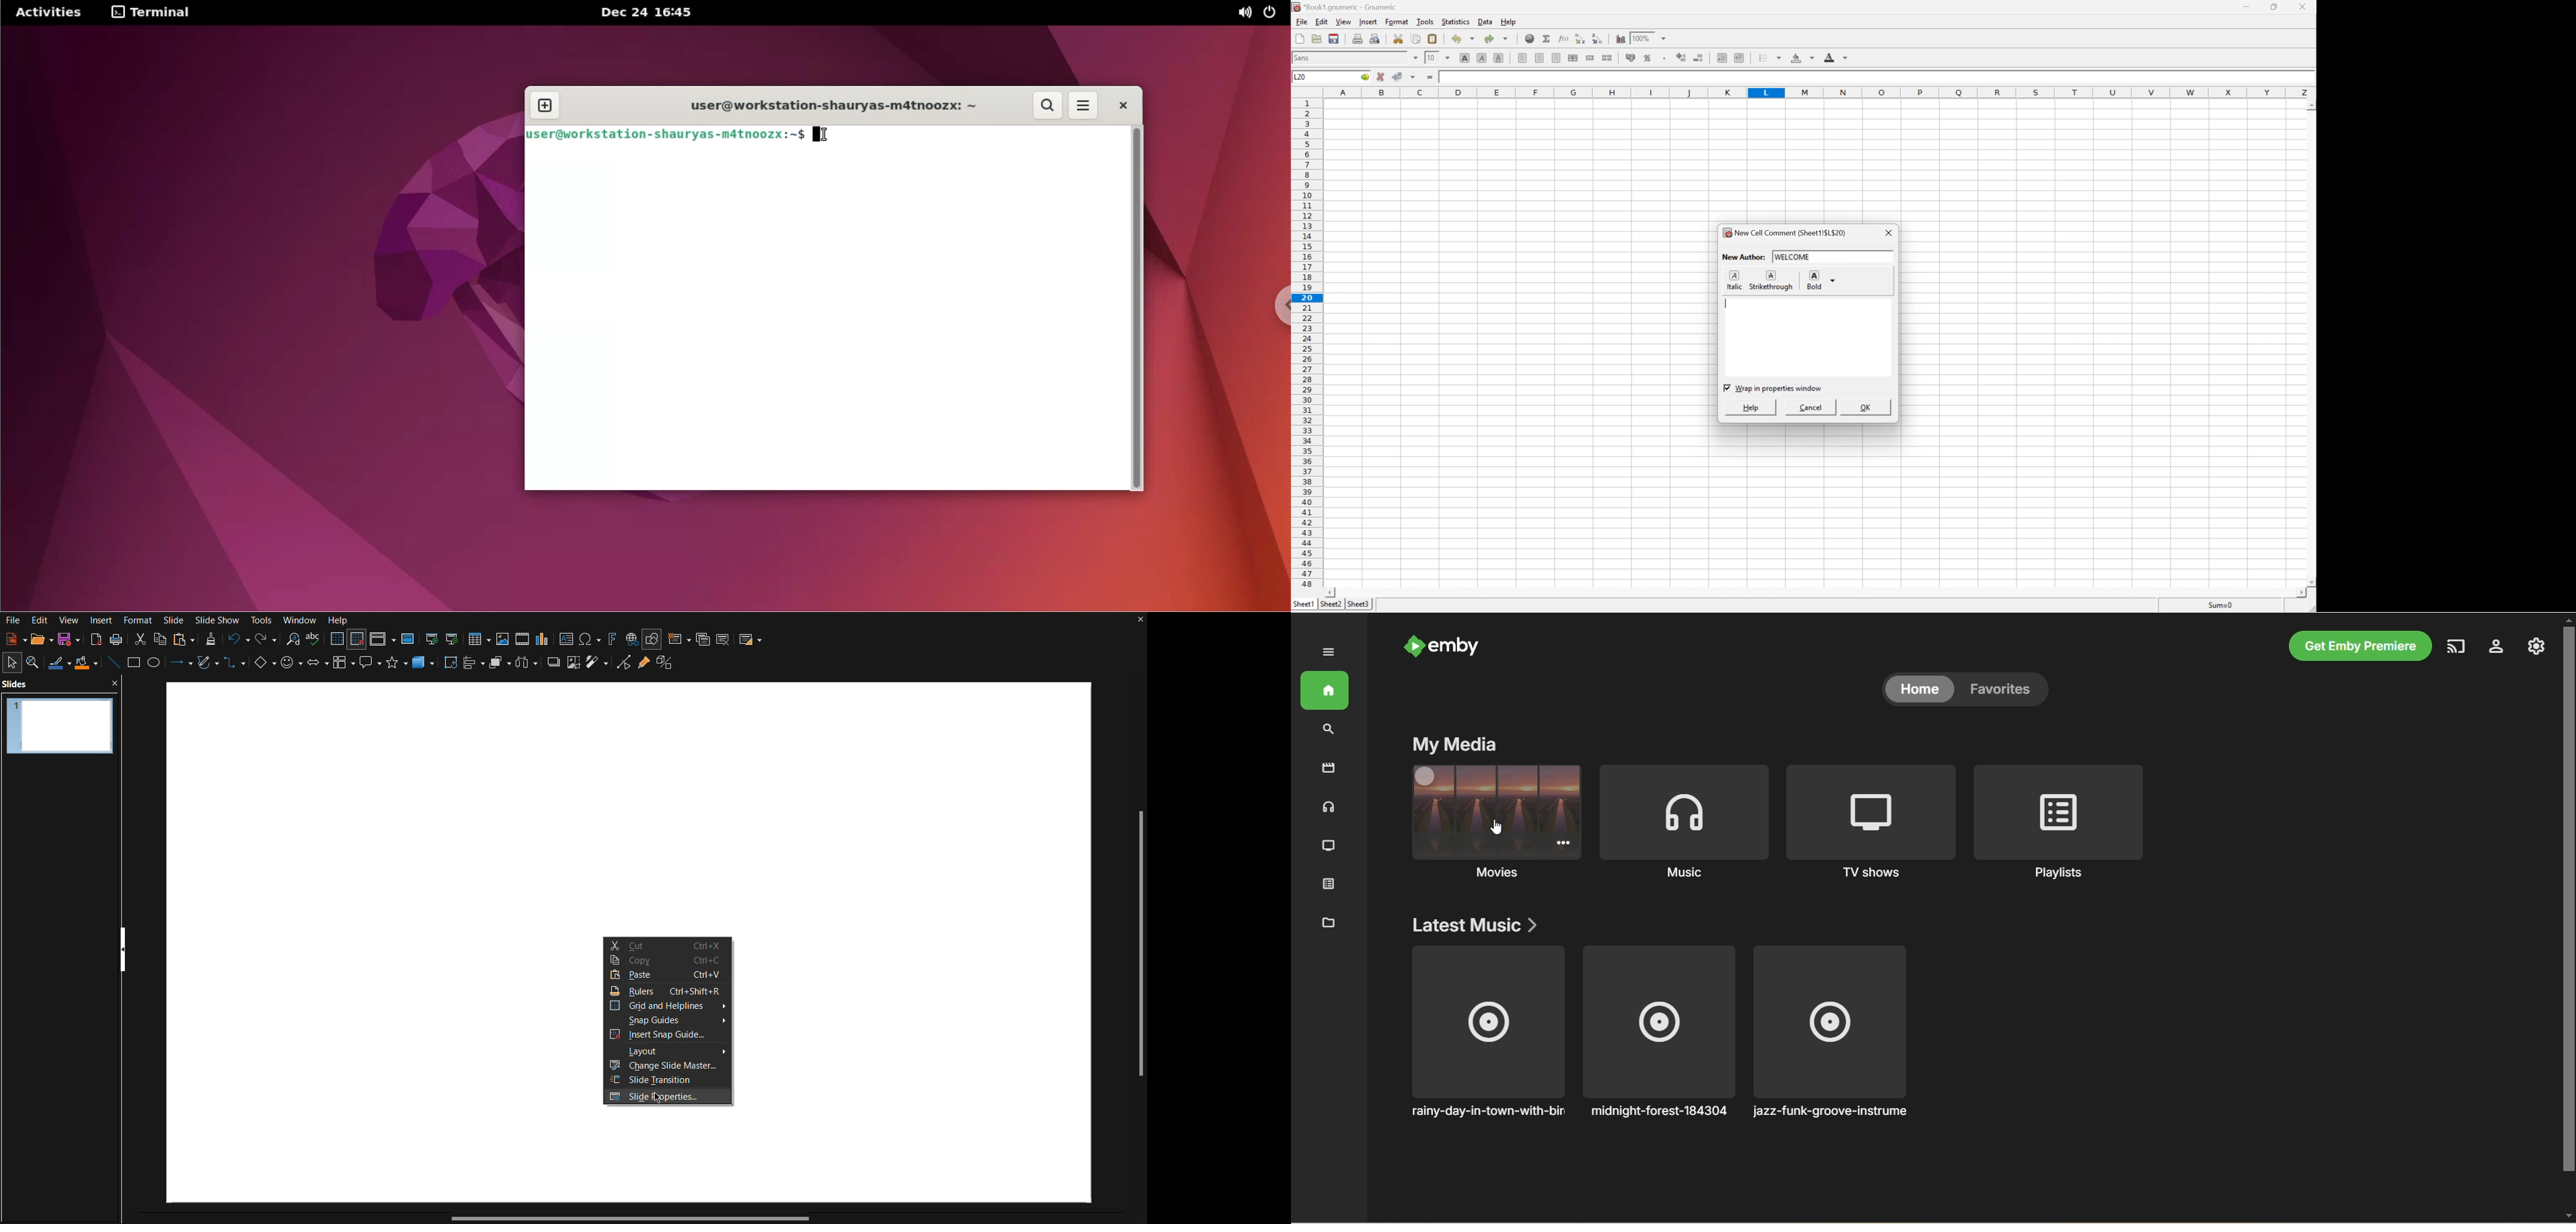  I want to click on Copy, so click(161, 638).